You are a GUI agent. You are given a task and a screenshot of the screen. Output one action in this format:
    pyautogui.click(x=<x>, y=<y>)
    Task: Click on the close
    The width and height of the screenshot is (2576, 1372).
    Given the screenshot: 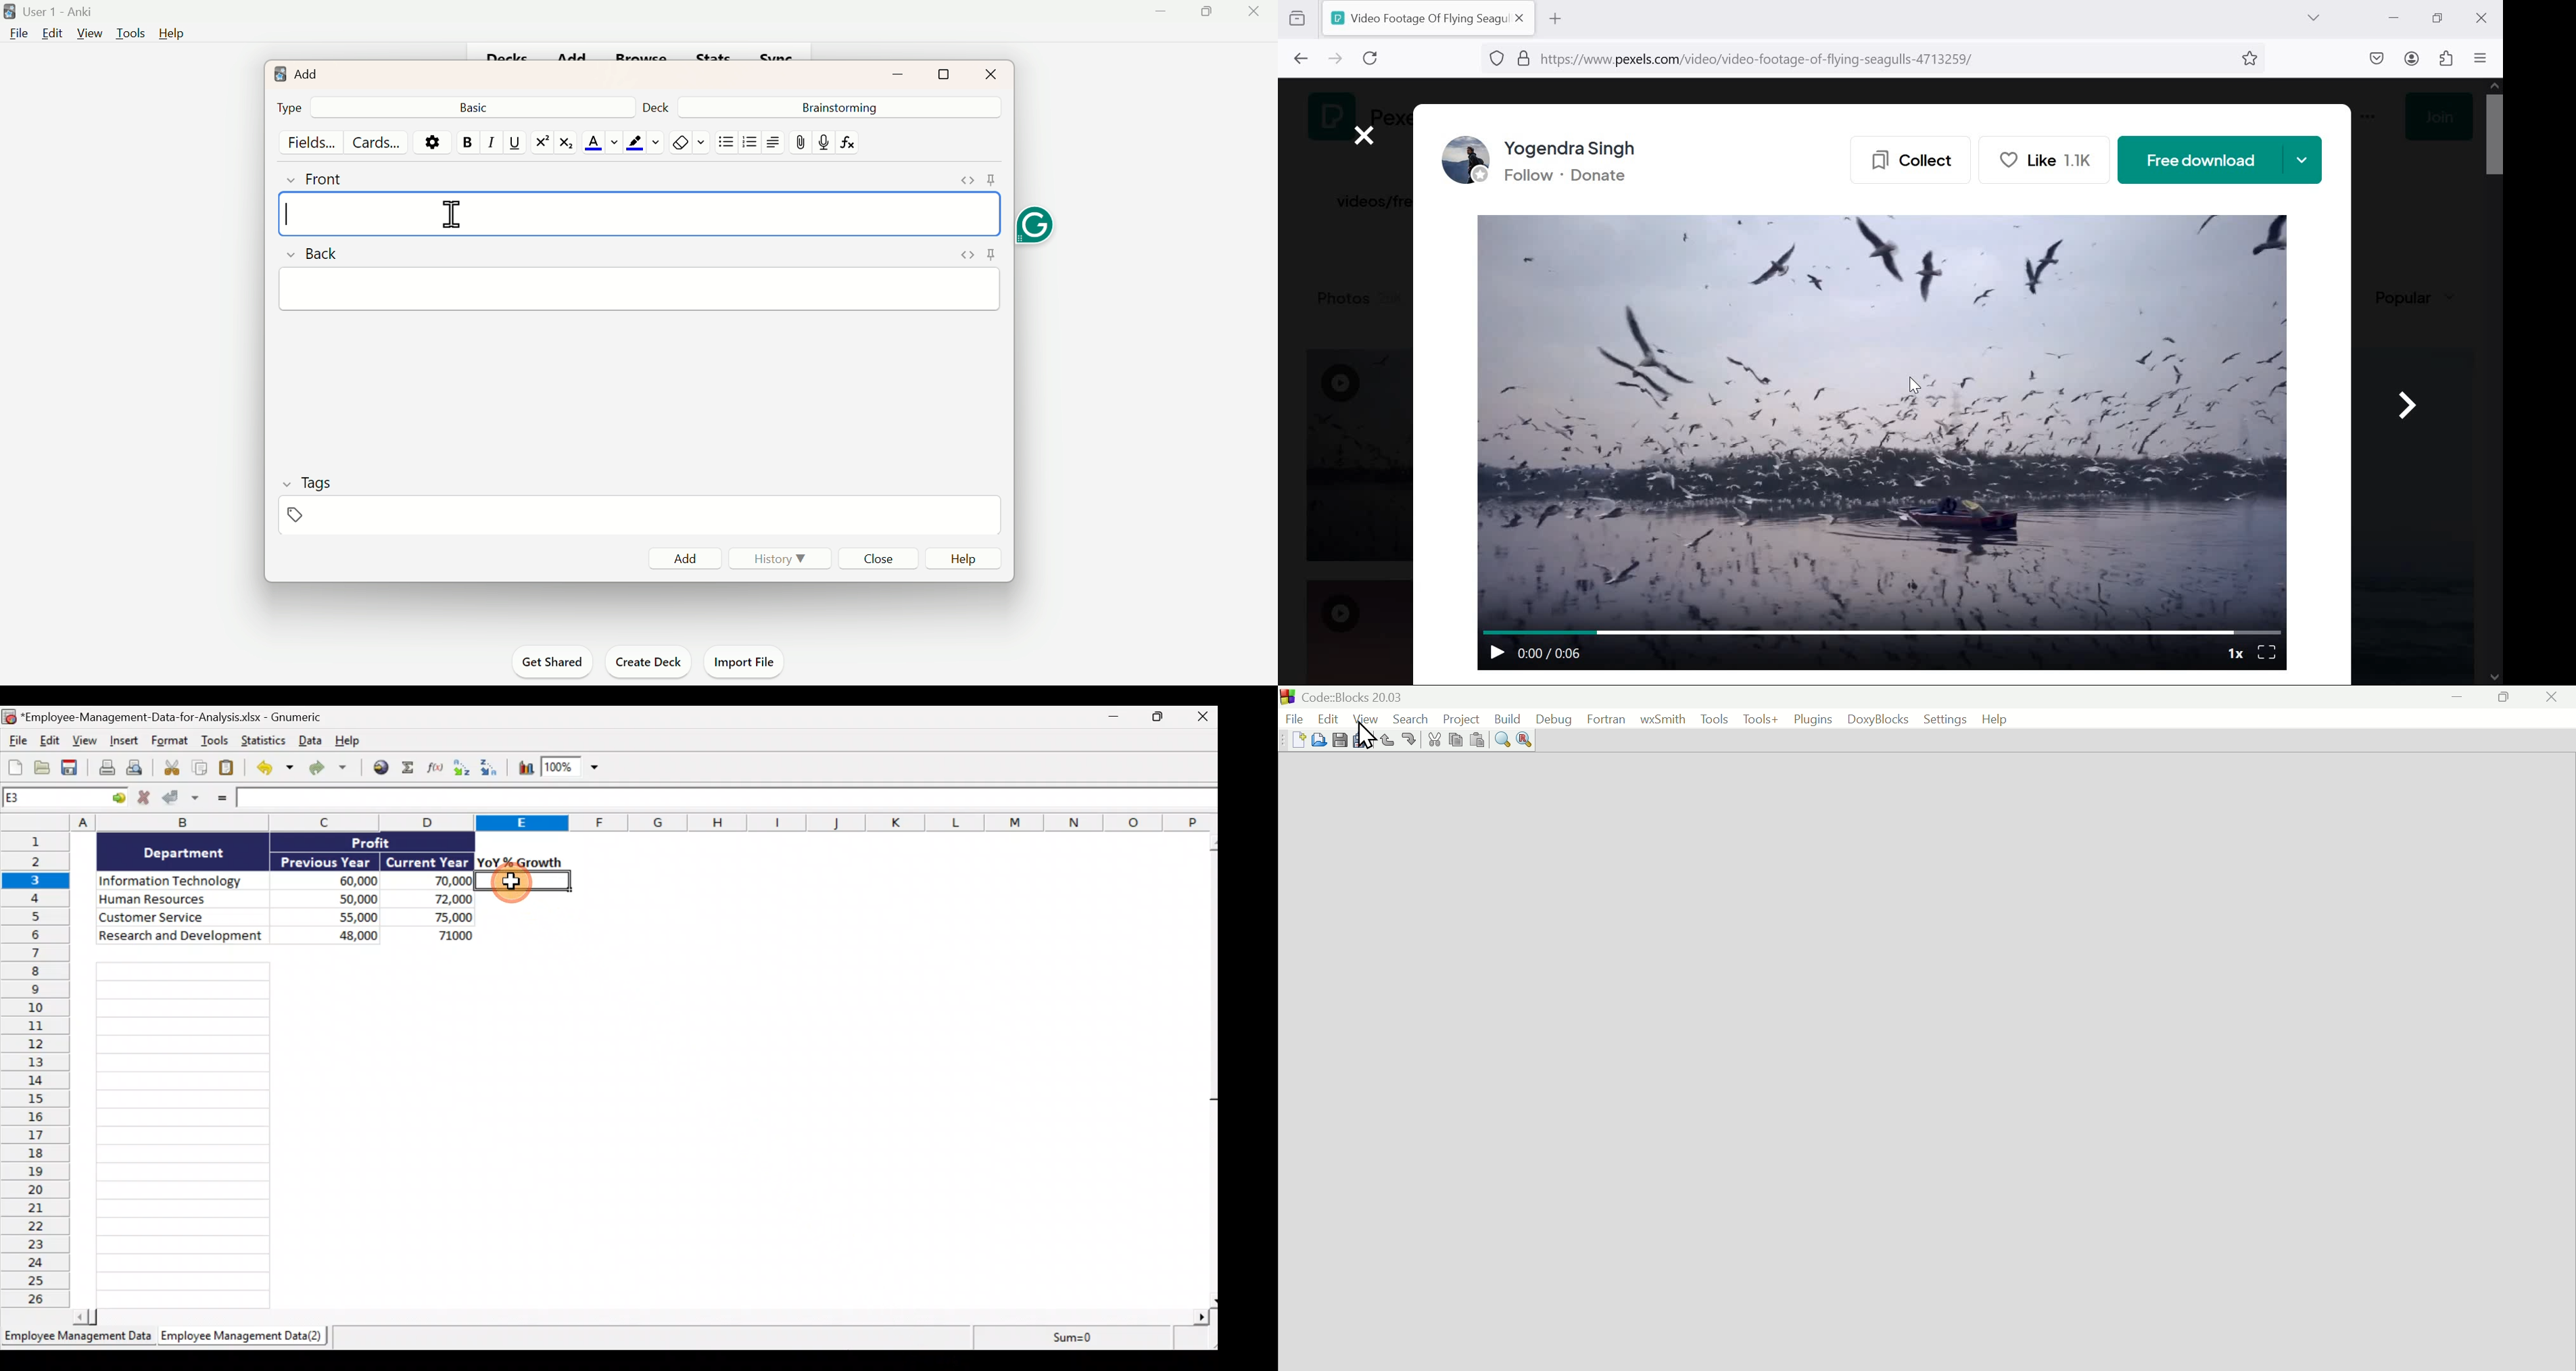 What is the action you would take?
    pyautogui.click(x=2480, y=18)
    